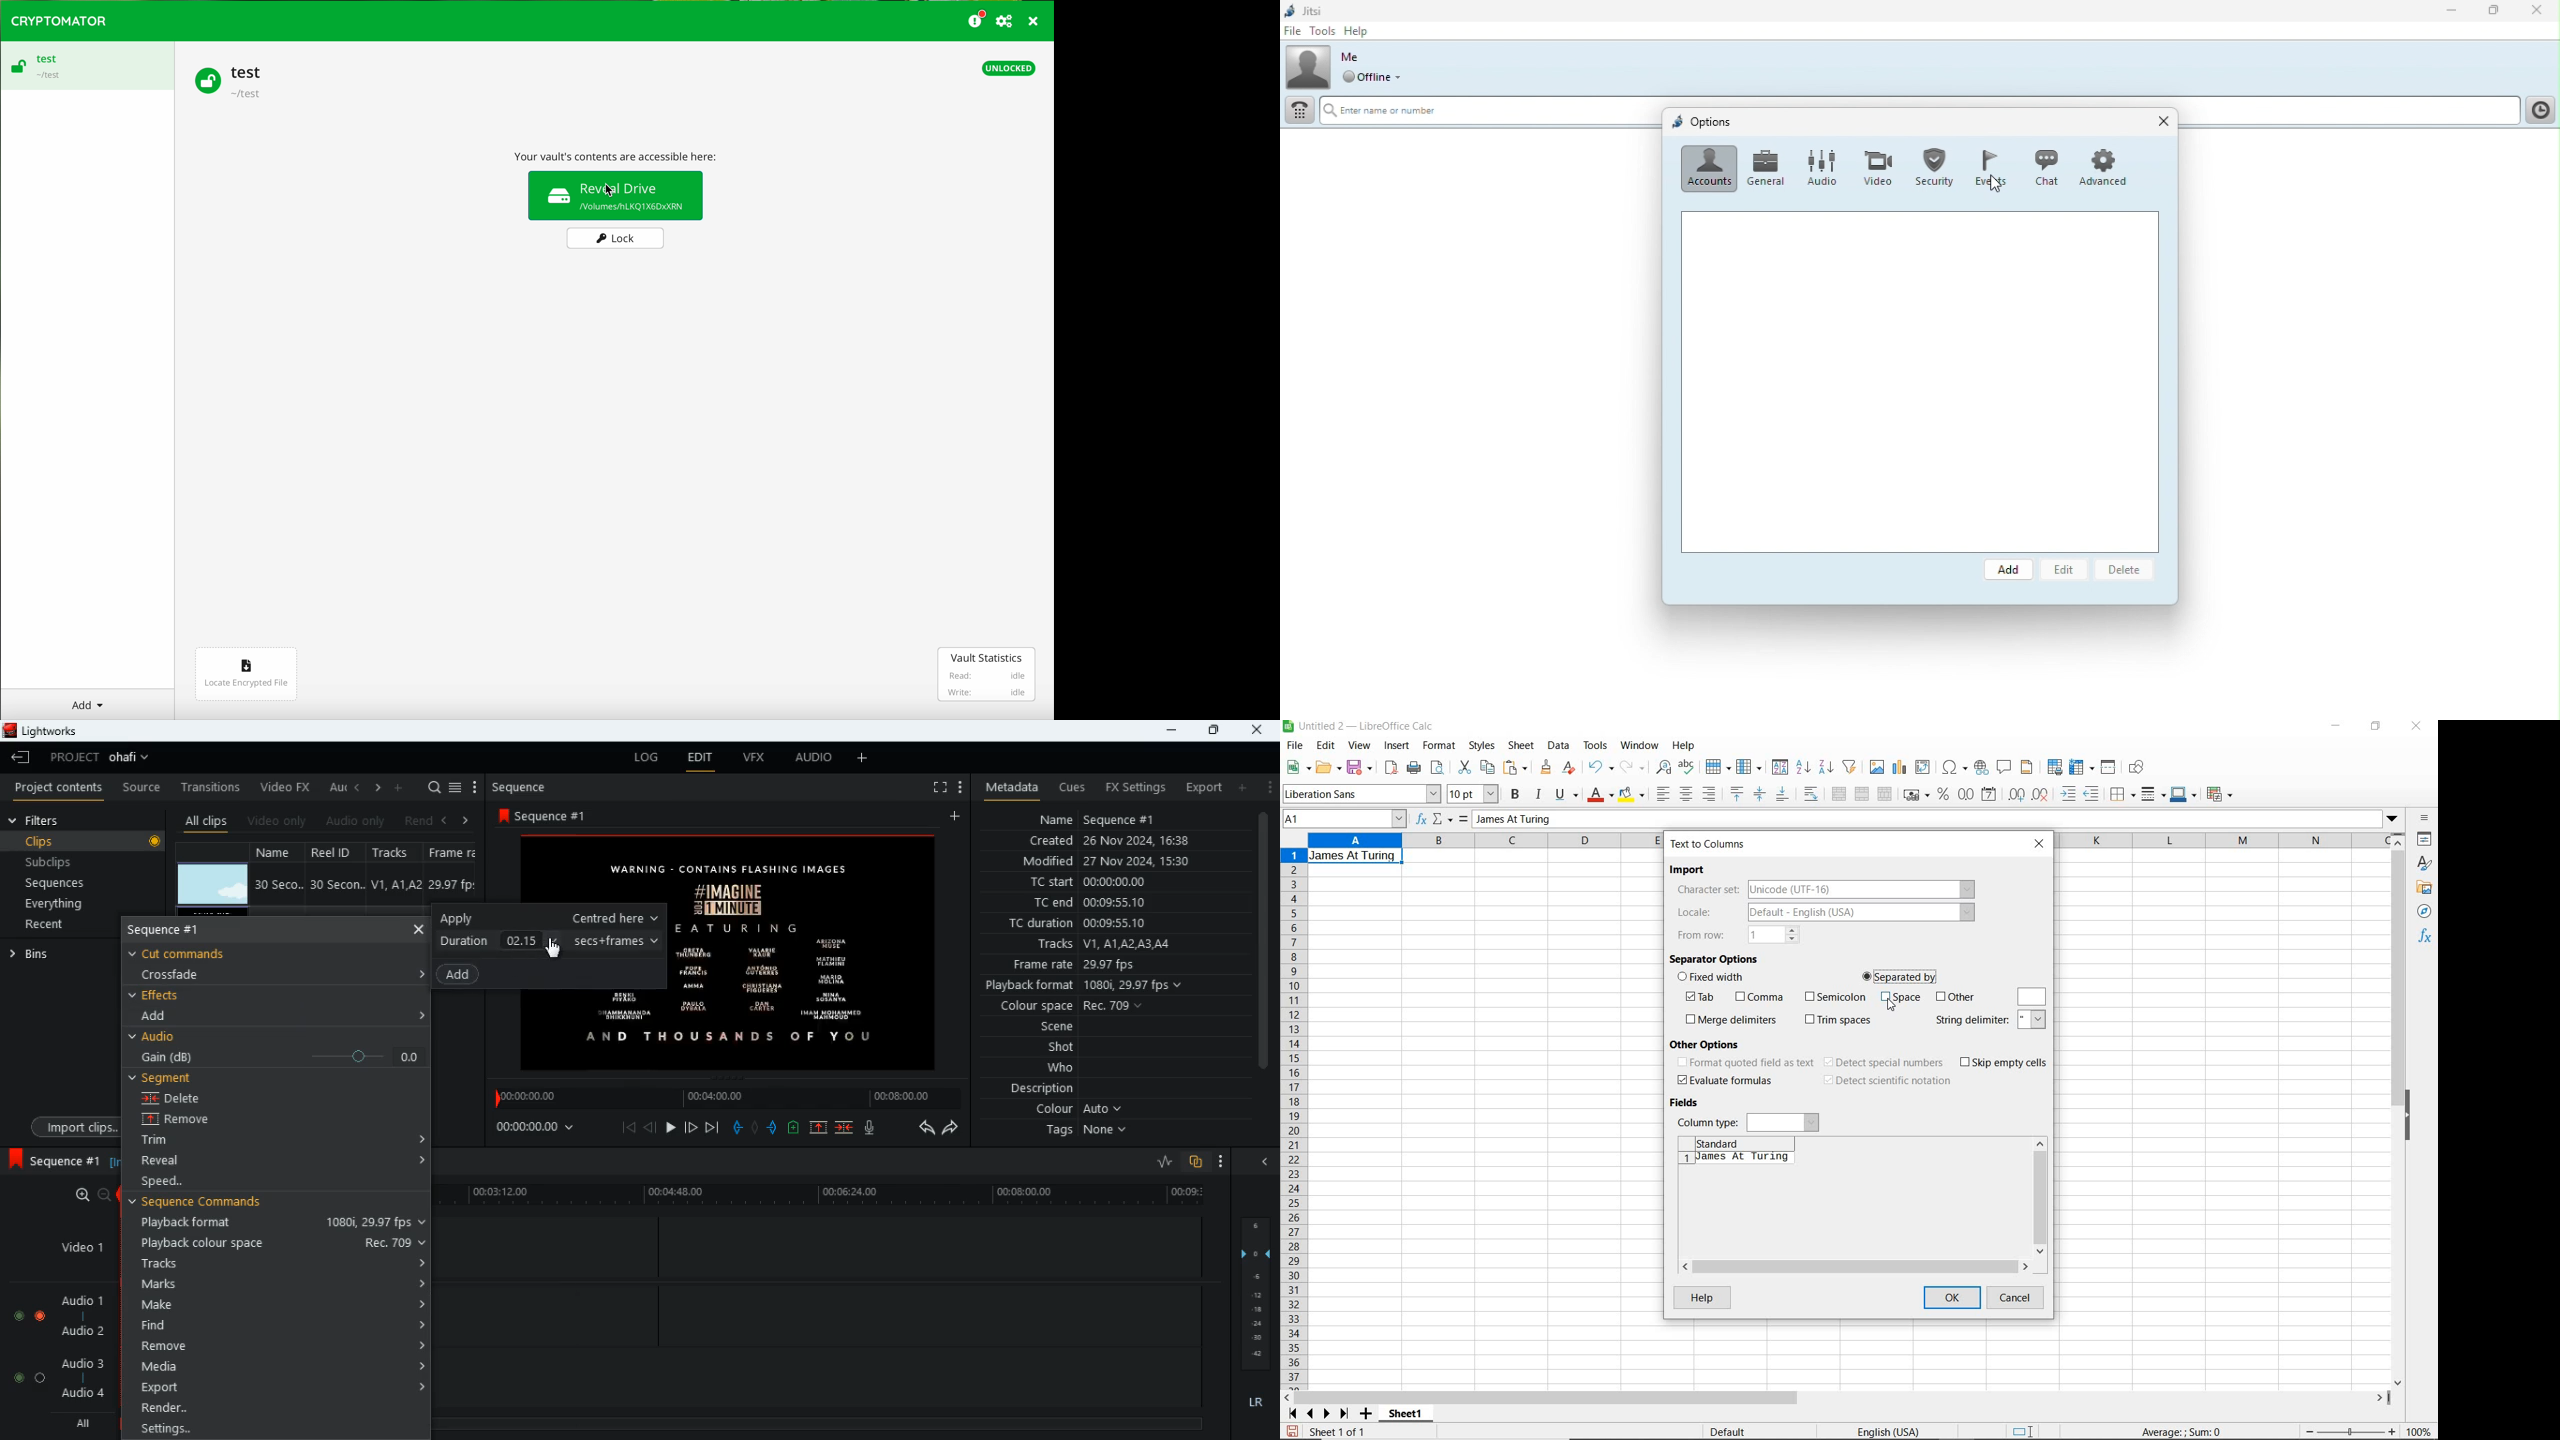 Image resolution: width=2576 pixels, height=1456 pixels. Describe the element at coordinates (1397, 748) in the screenshot. I see `insert` at that location.